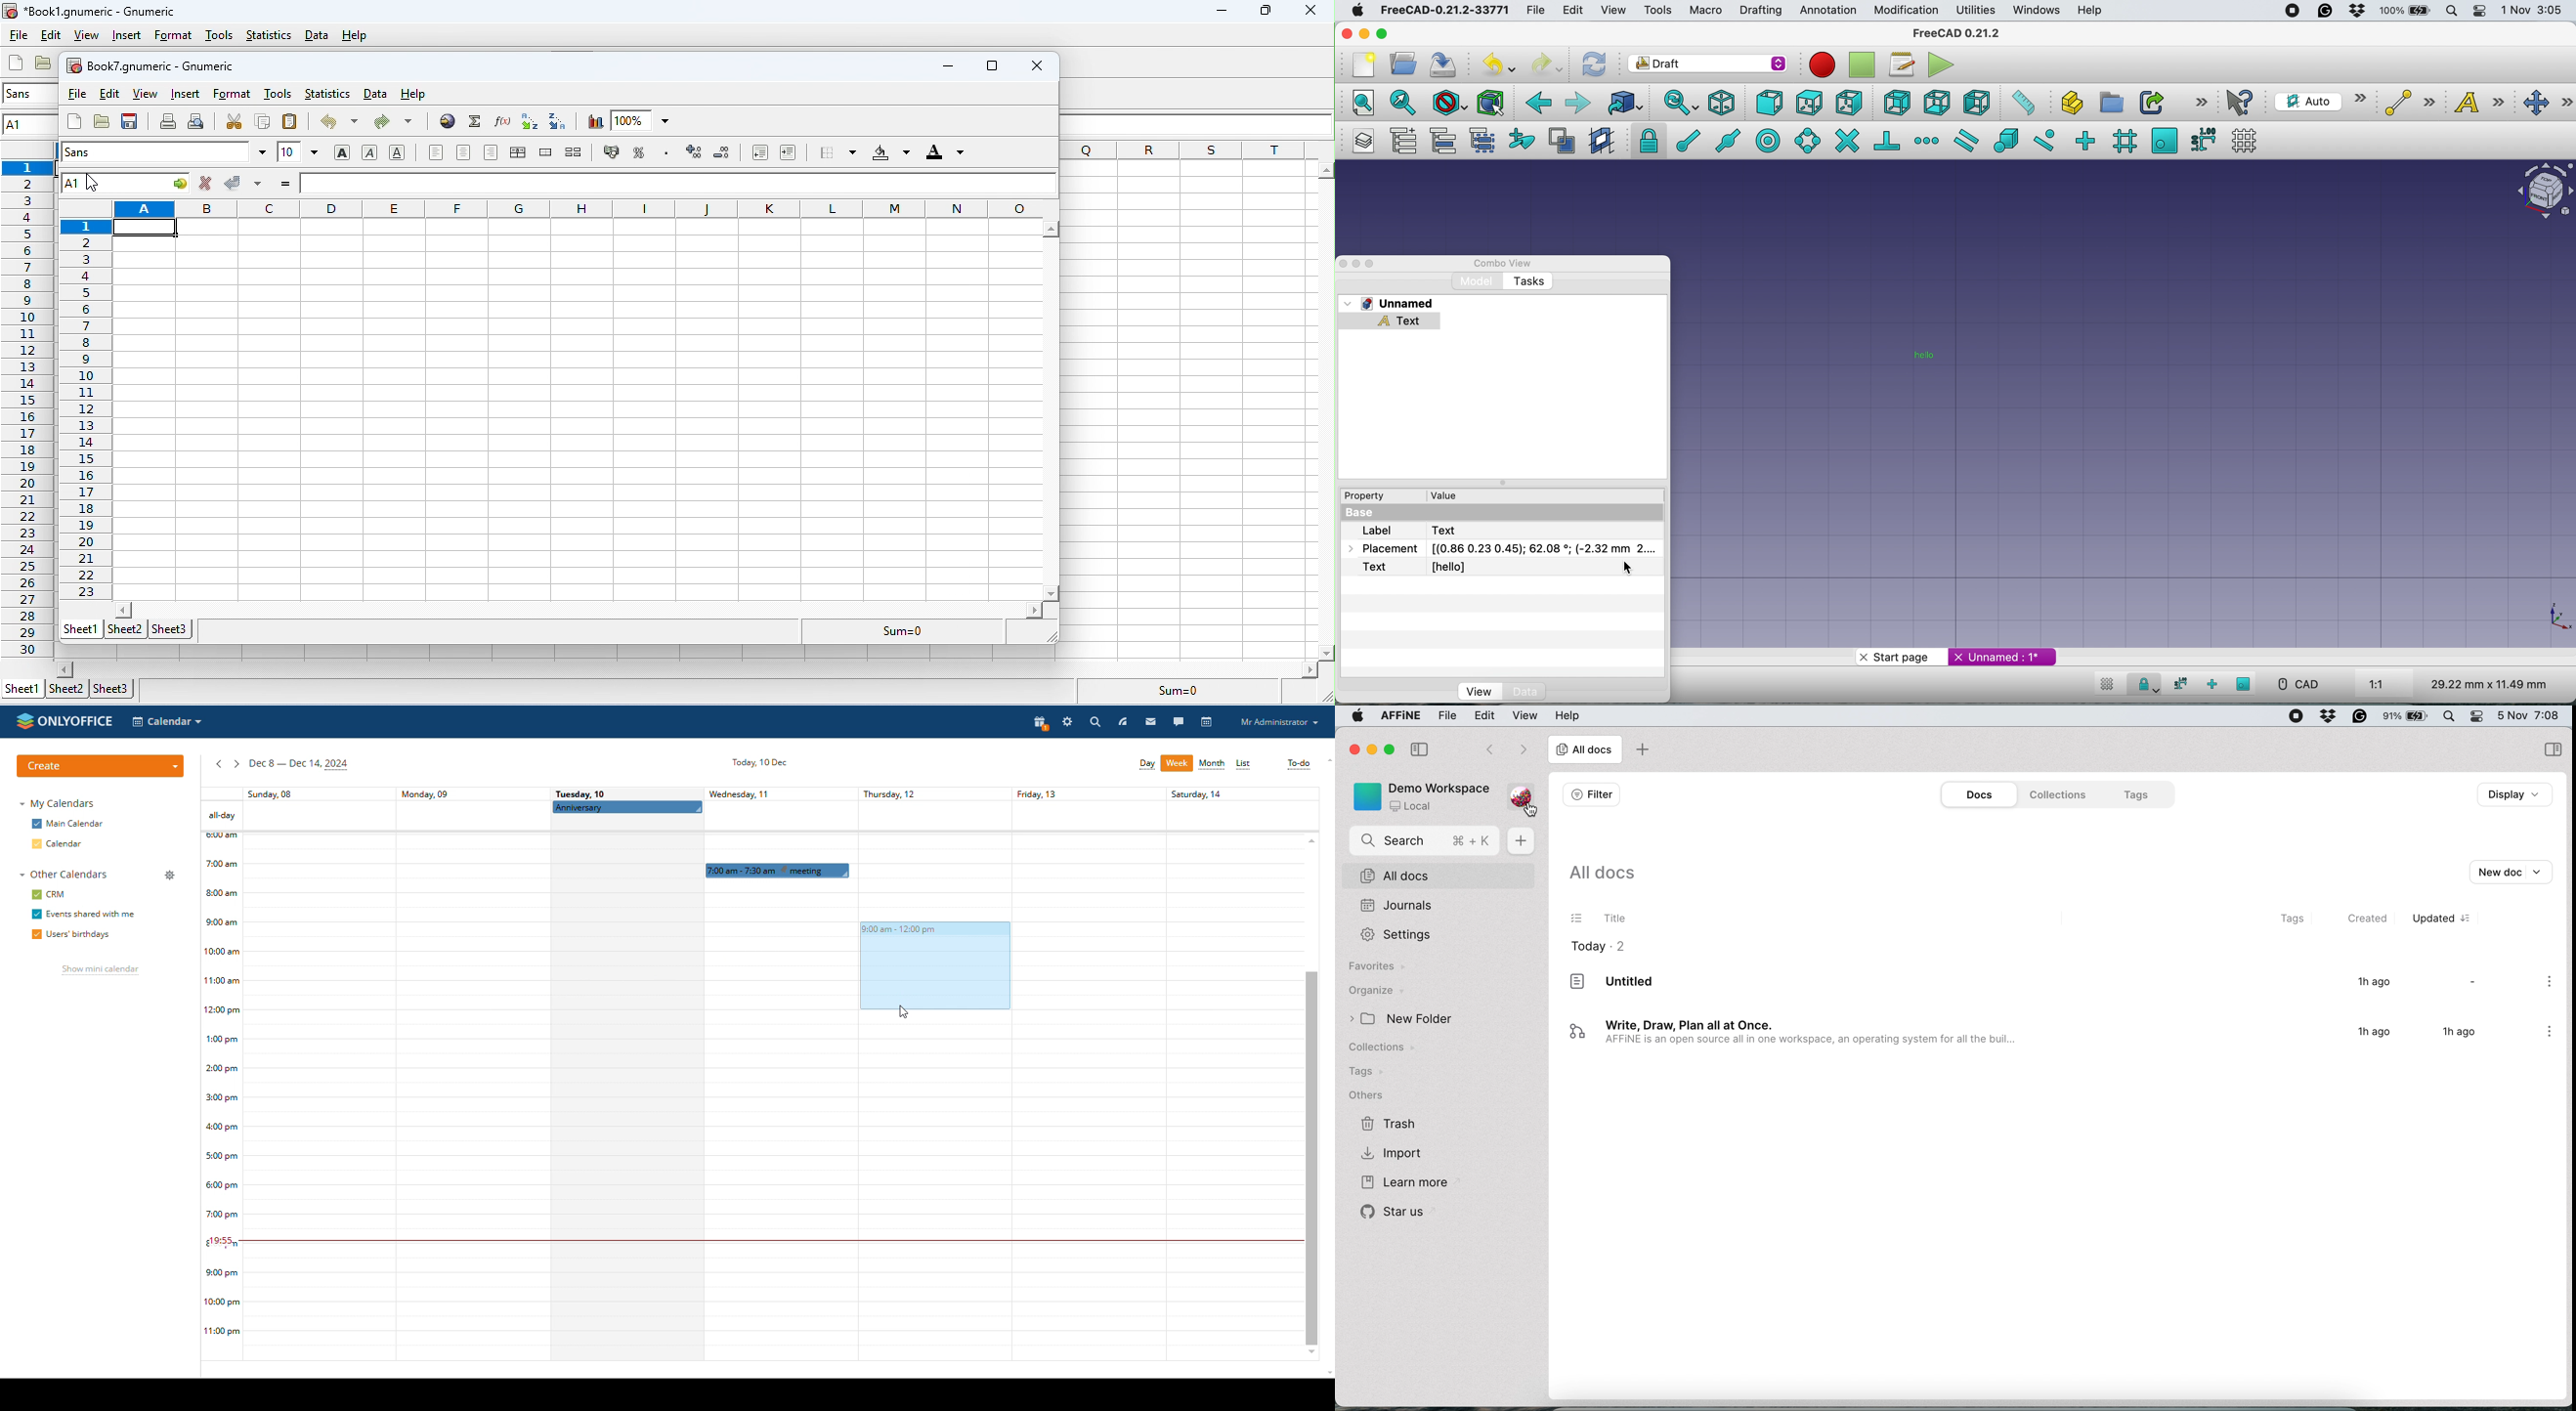 The height and width of the screenshot is (1428, 2576). What do you see at coordinates (2019, 103) in the screenshot?
I see `measure distance` at bounding box center [2019, 103].